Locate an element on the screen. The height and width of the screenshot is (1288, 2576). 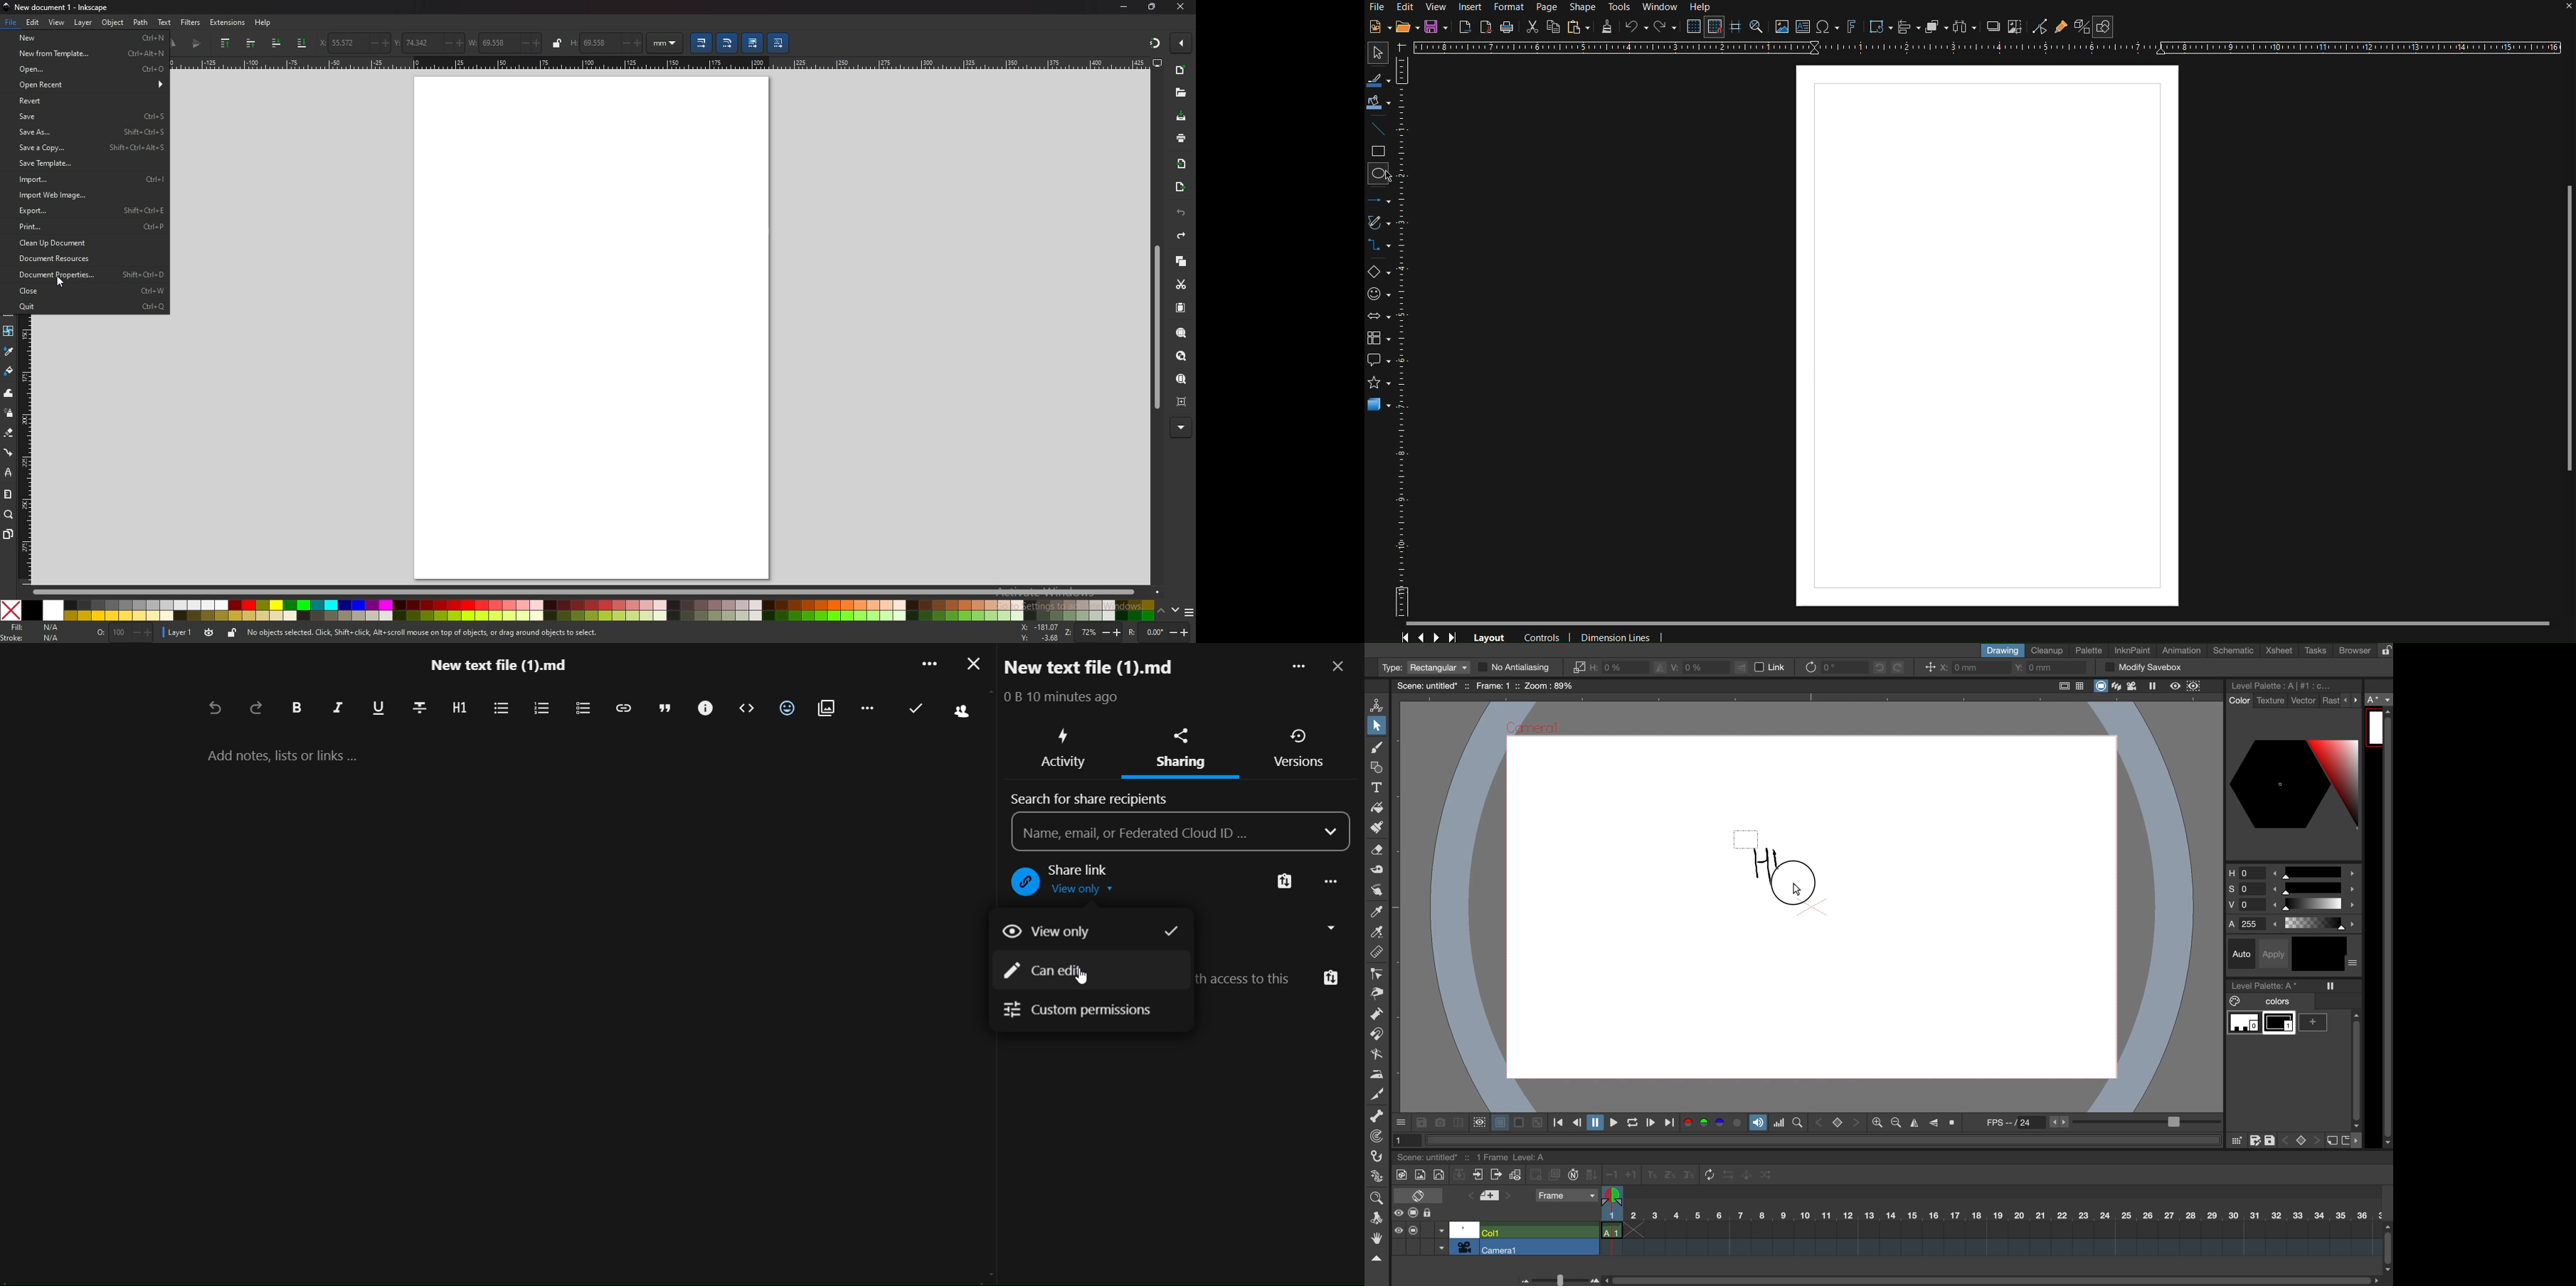
pause is located at coordinates (1593, 1122).